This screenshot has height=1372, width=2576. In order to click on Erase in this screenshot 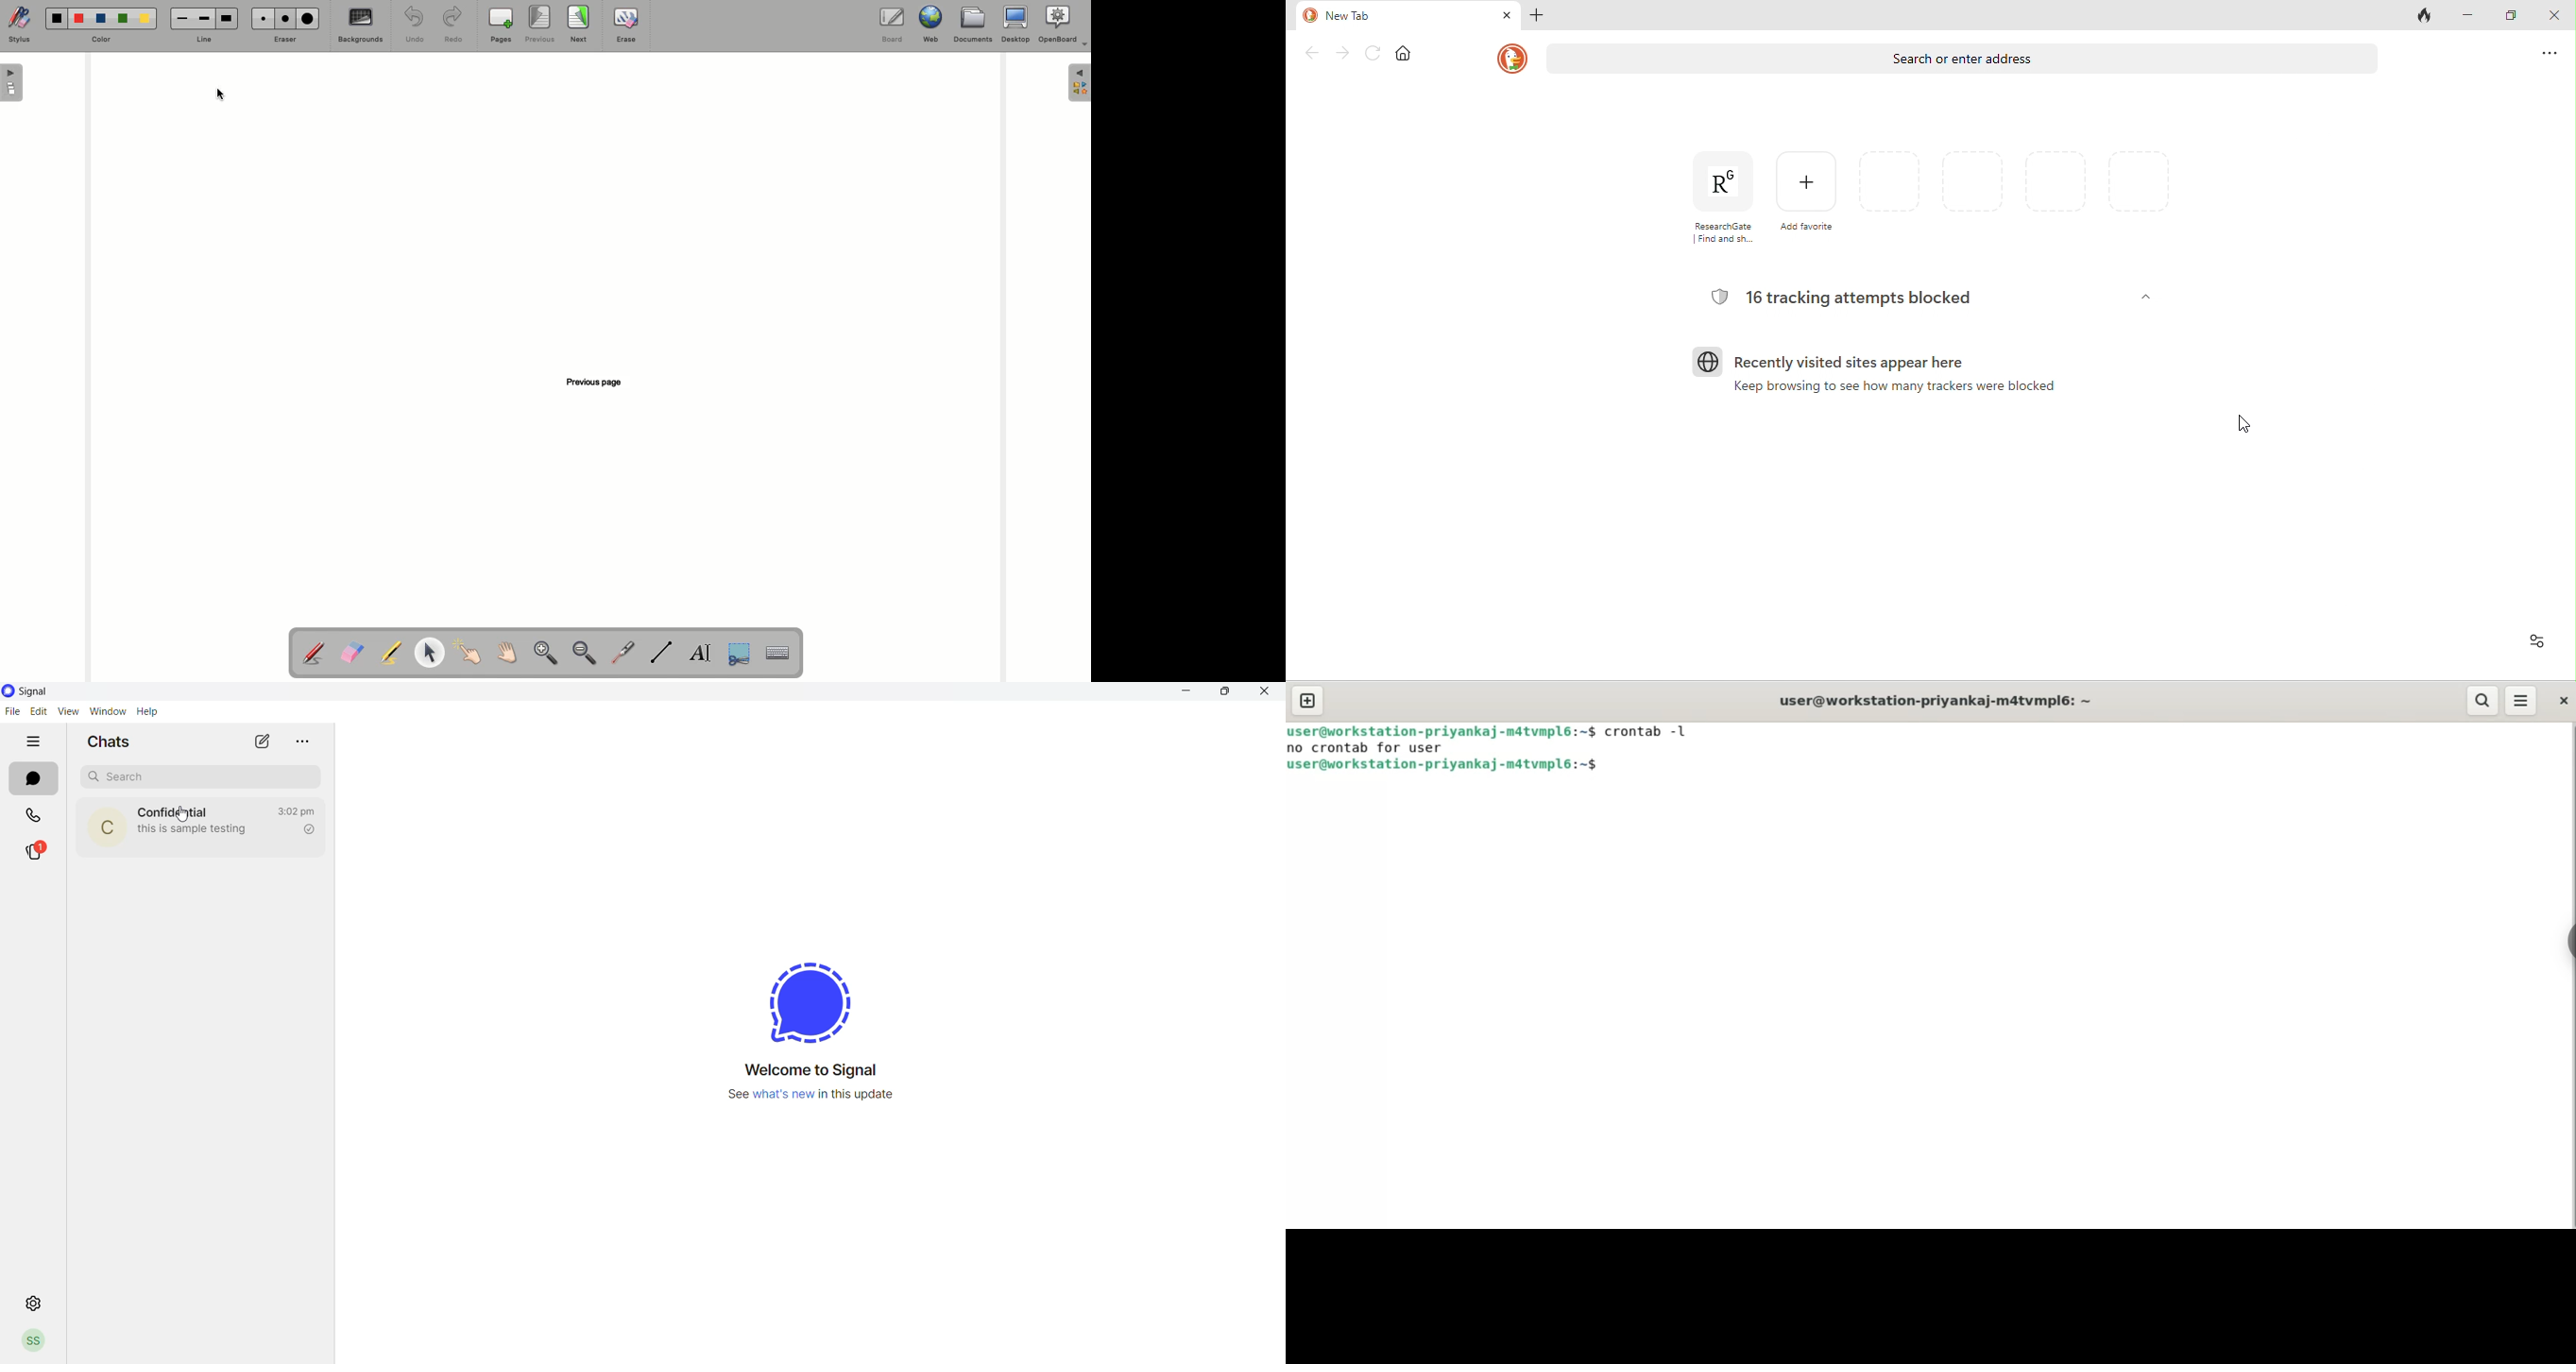, I will do `click(626, 25)`.